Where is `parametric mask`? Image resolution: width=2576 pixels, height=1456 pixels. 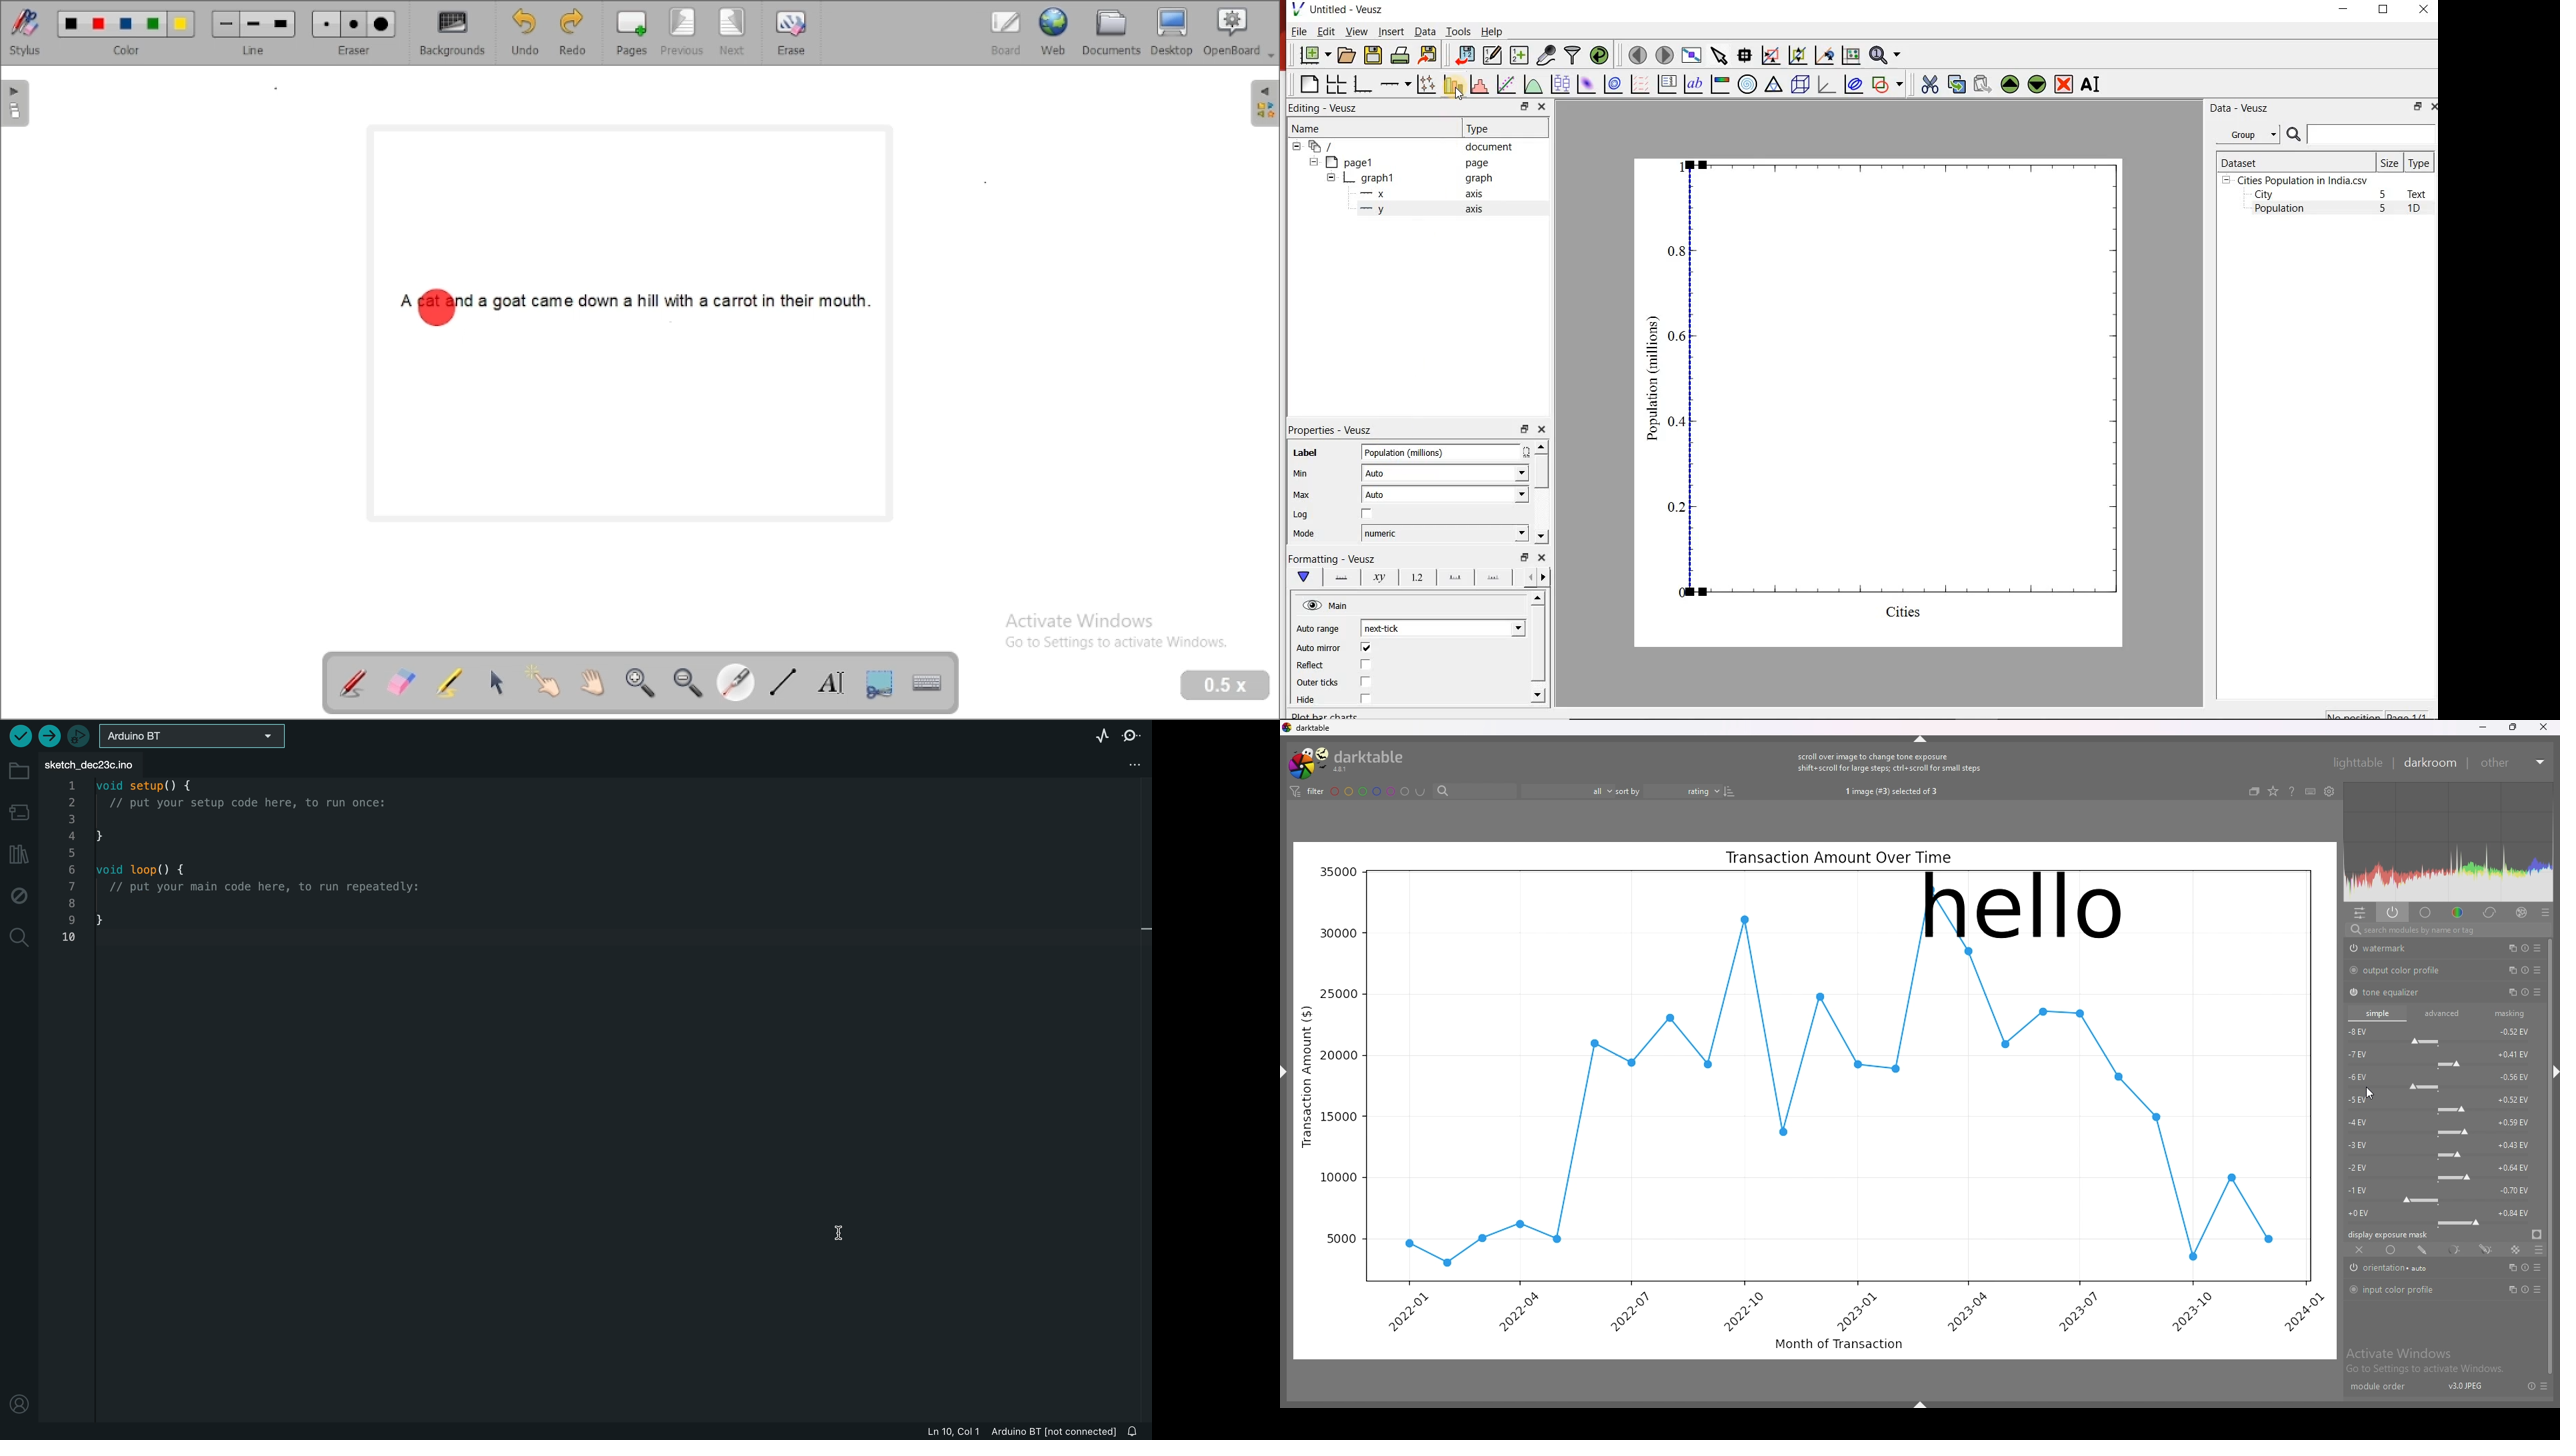 parametric mask is located at coordinates (2453, 1249).